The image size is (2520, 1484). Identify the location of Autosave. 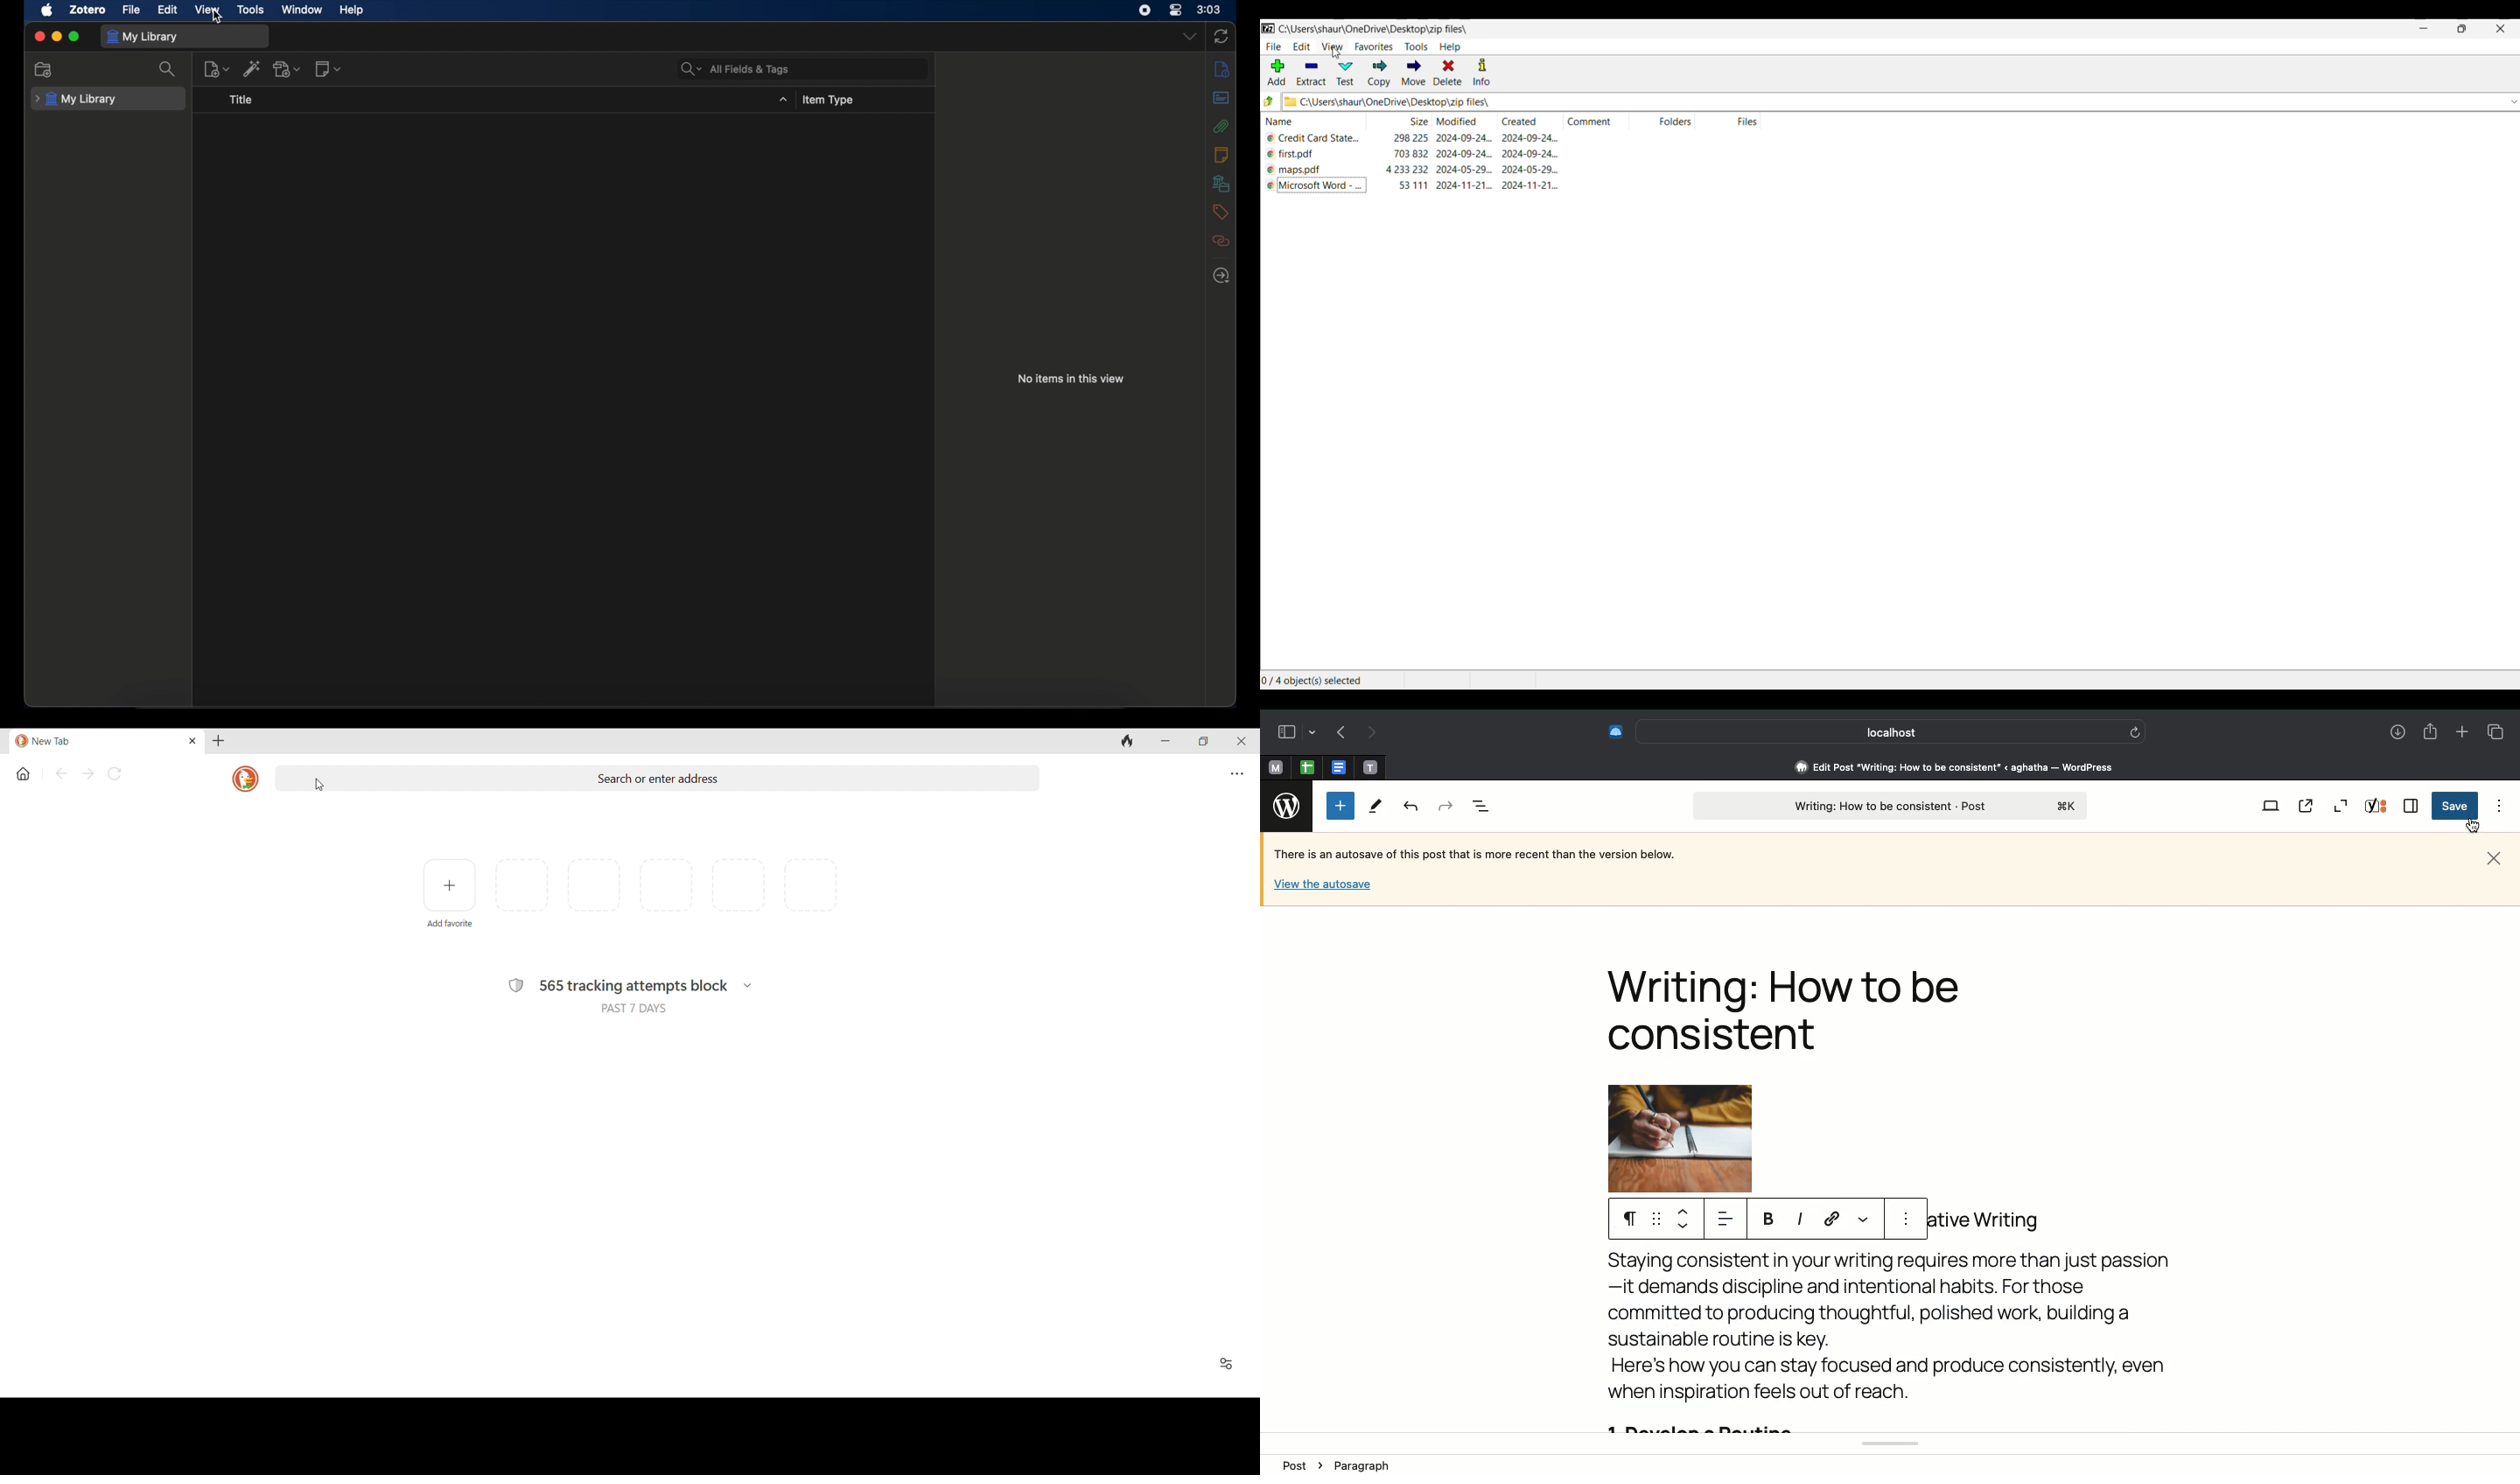
(1488, 856).